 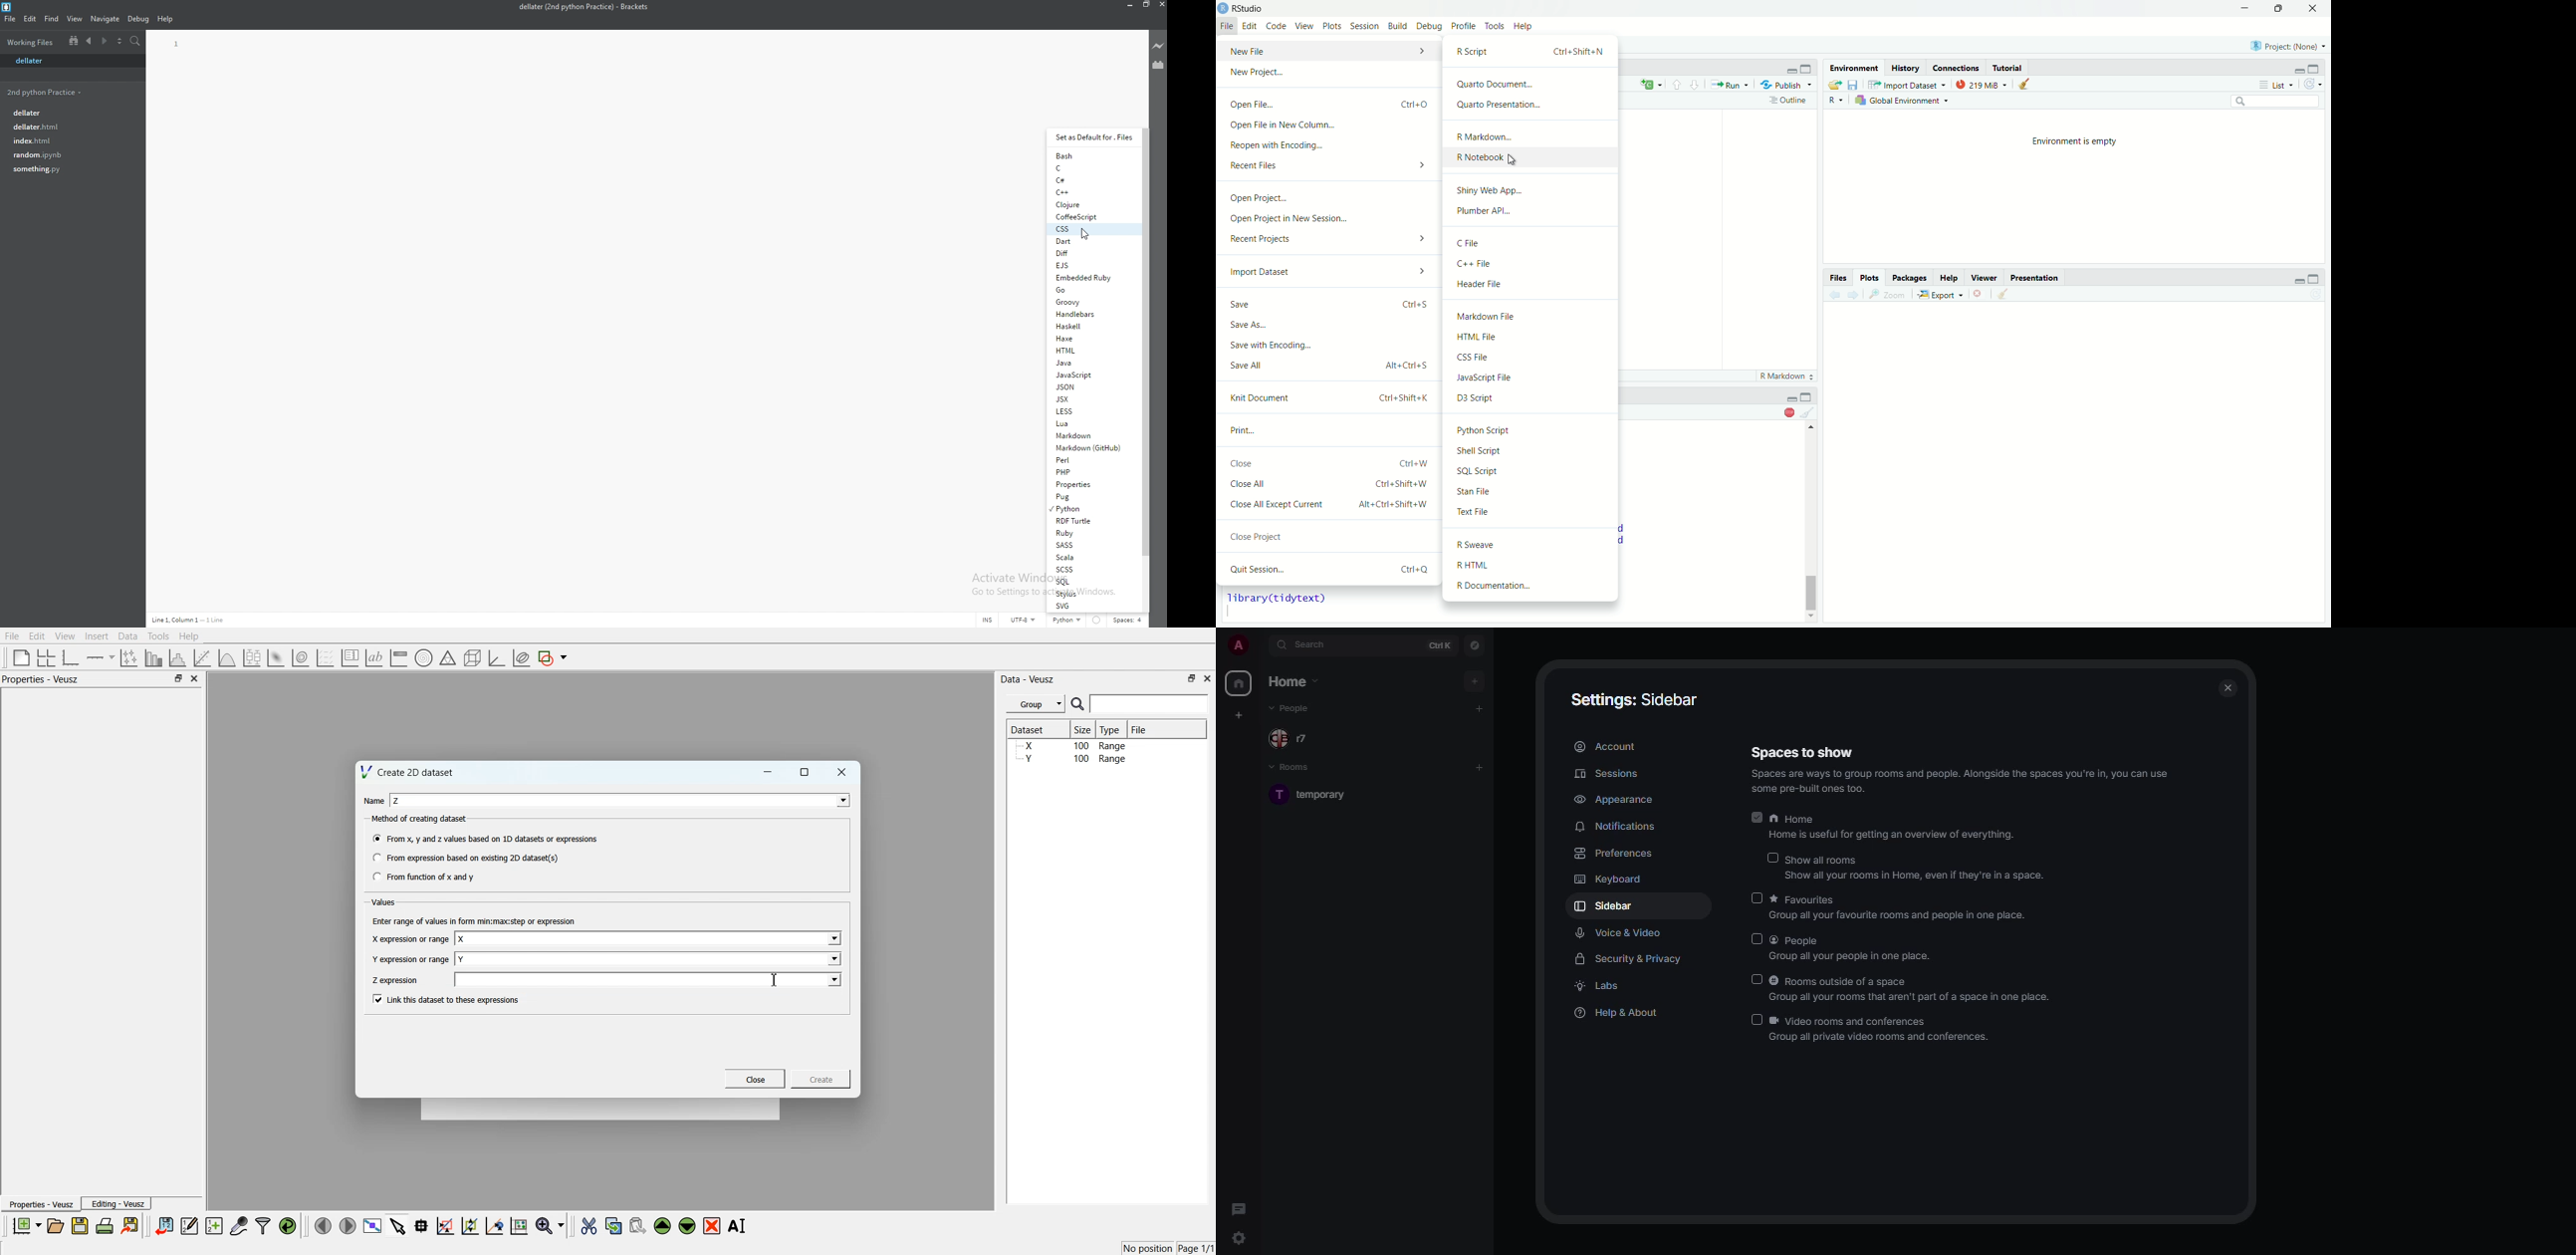 I want to click on View, so click(x=1305, y=26).